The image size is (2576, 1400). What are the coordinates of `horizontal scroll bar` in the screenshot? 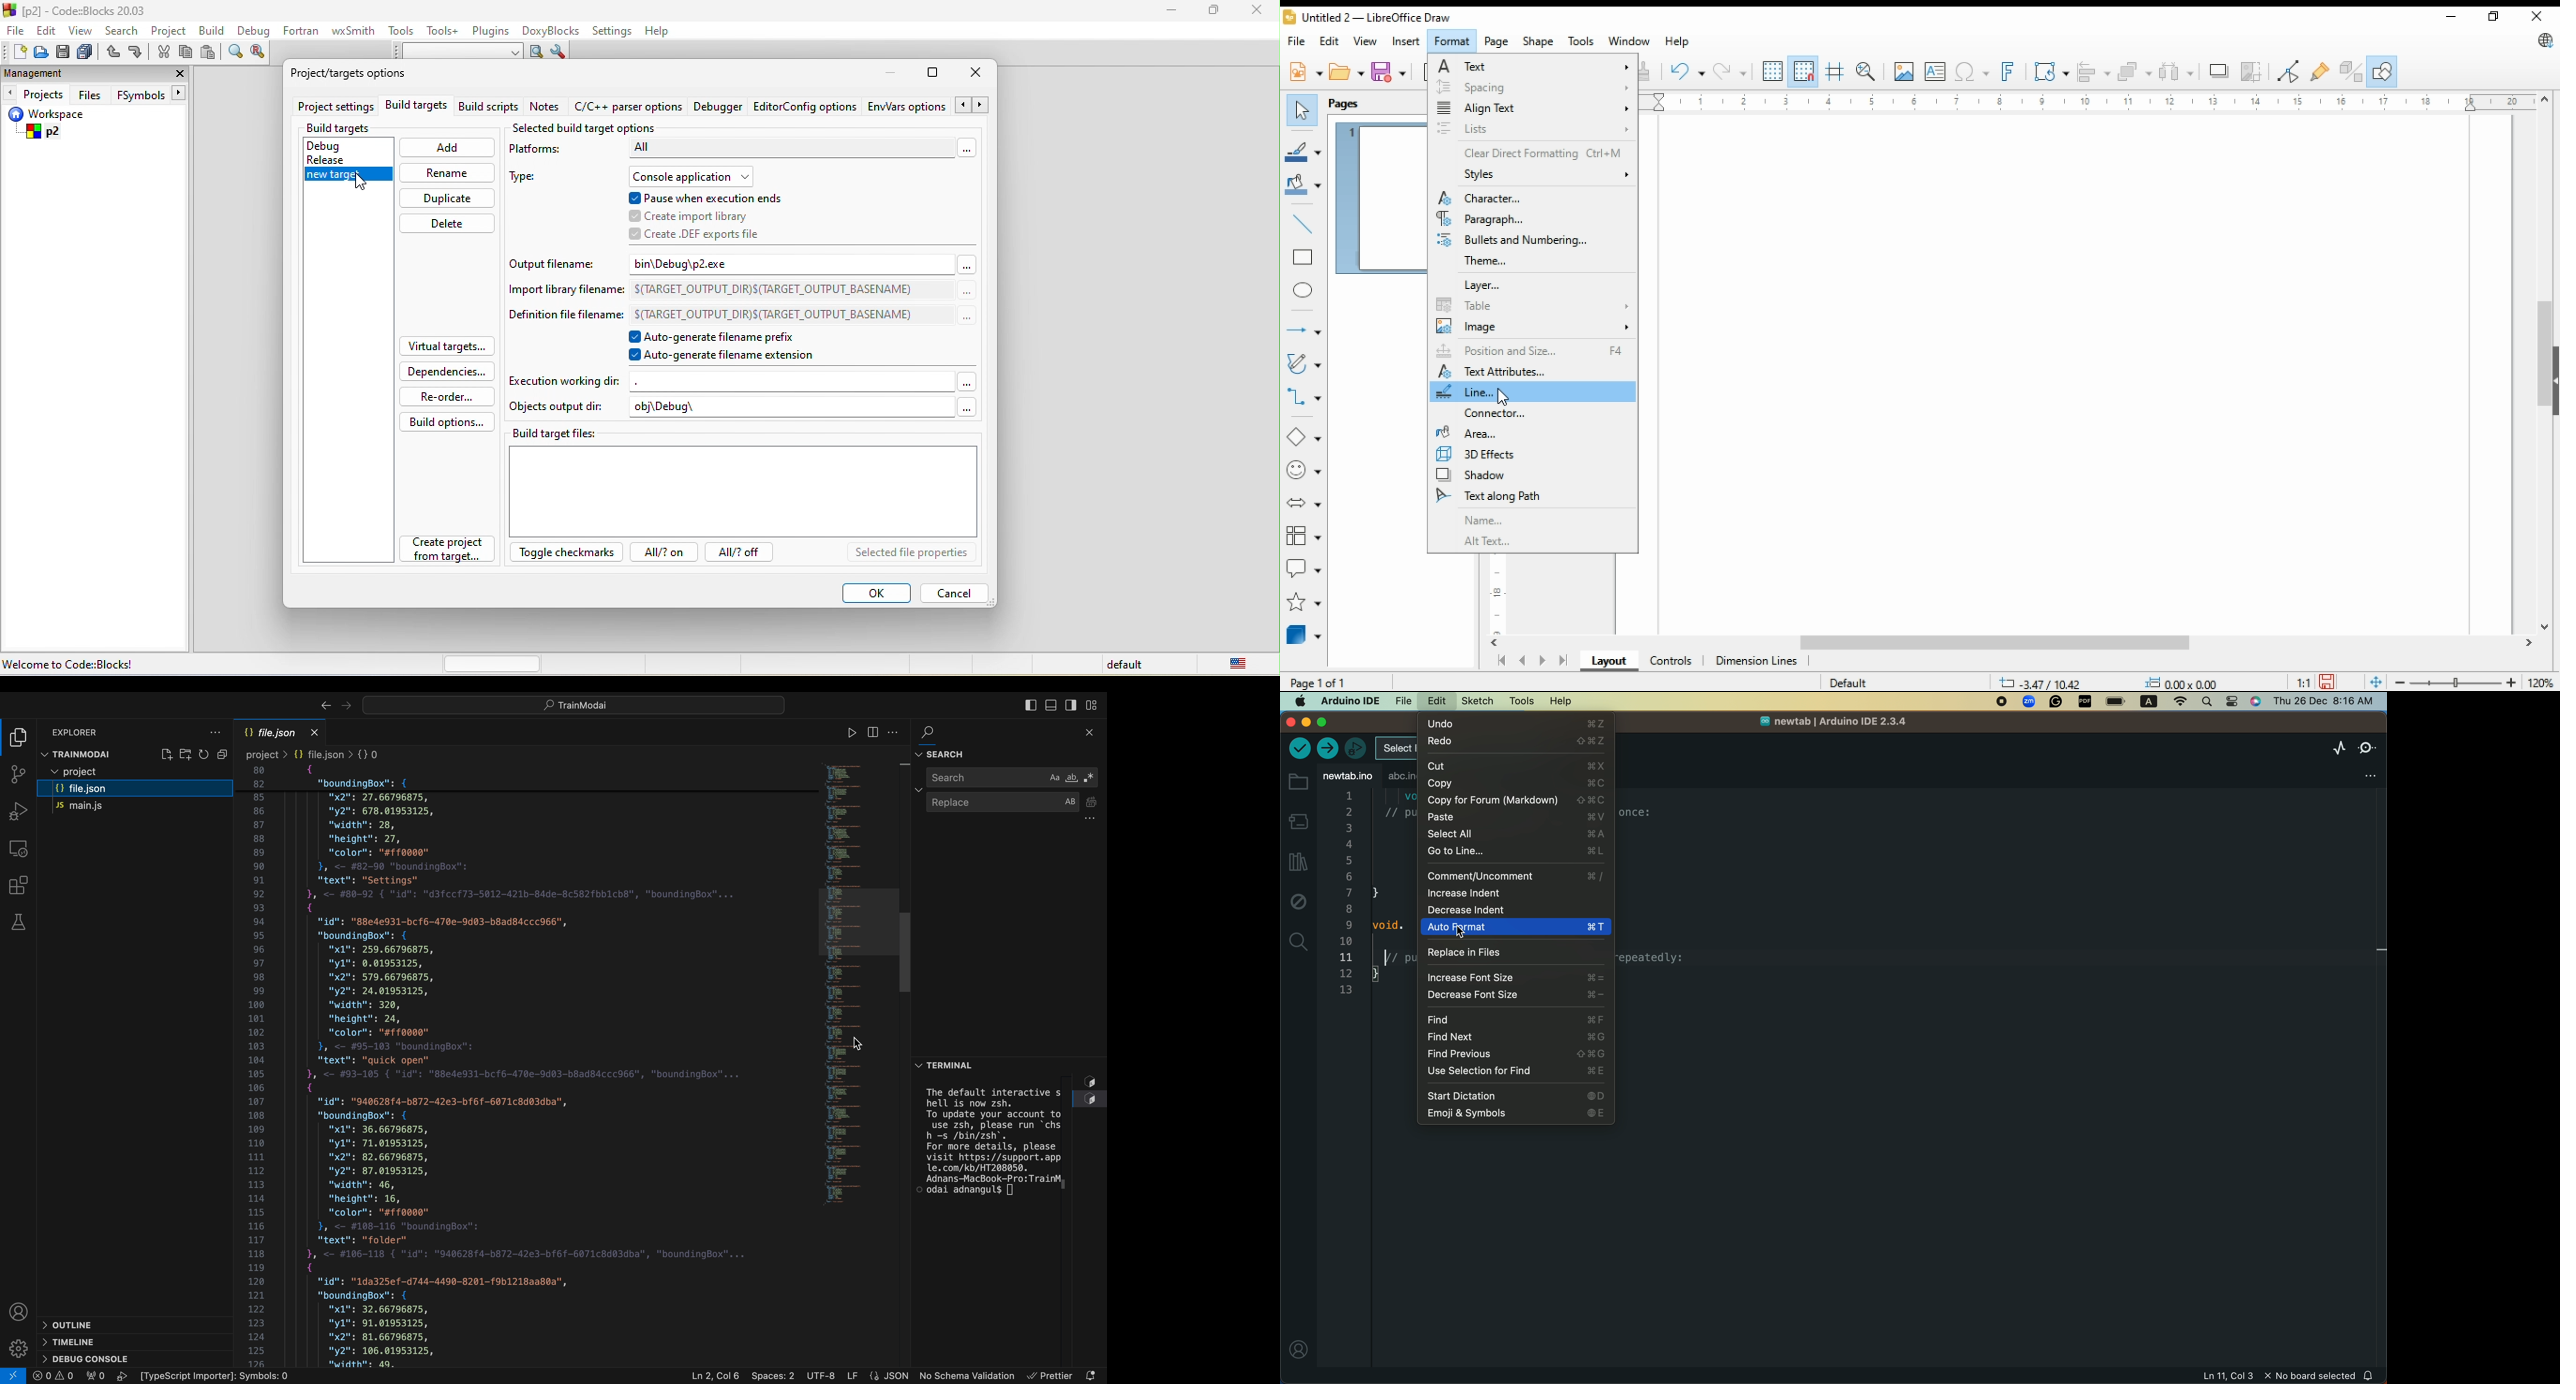 It's located at (493, 664).